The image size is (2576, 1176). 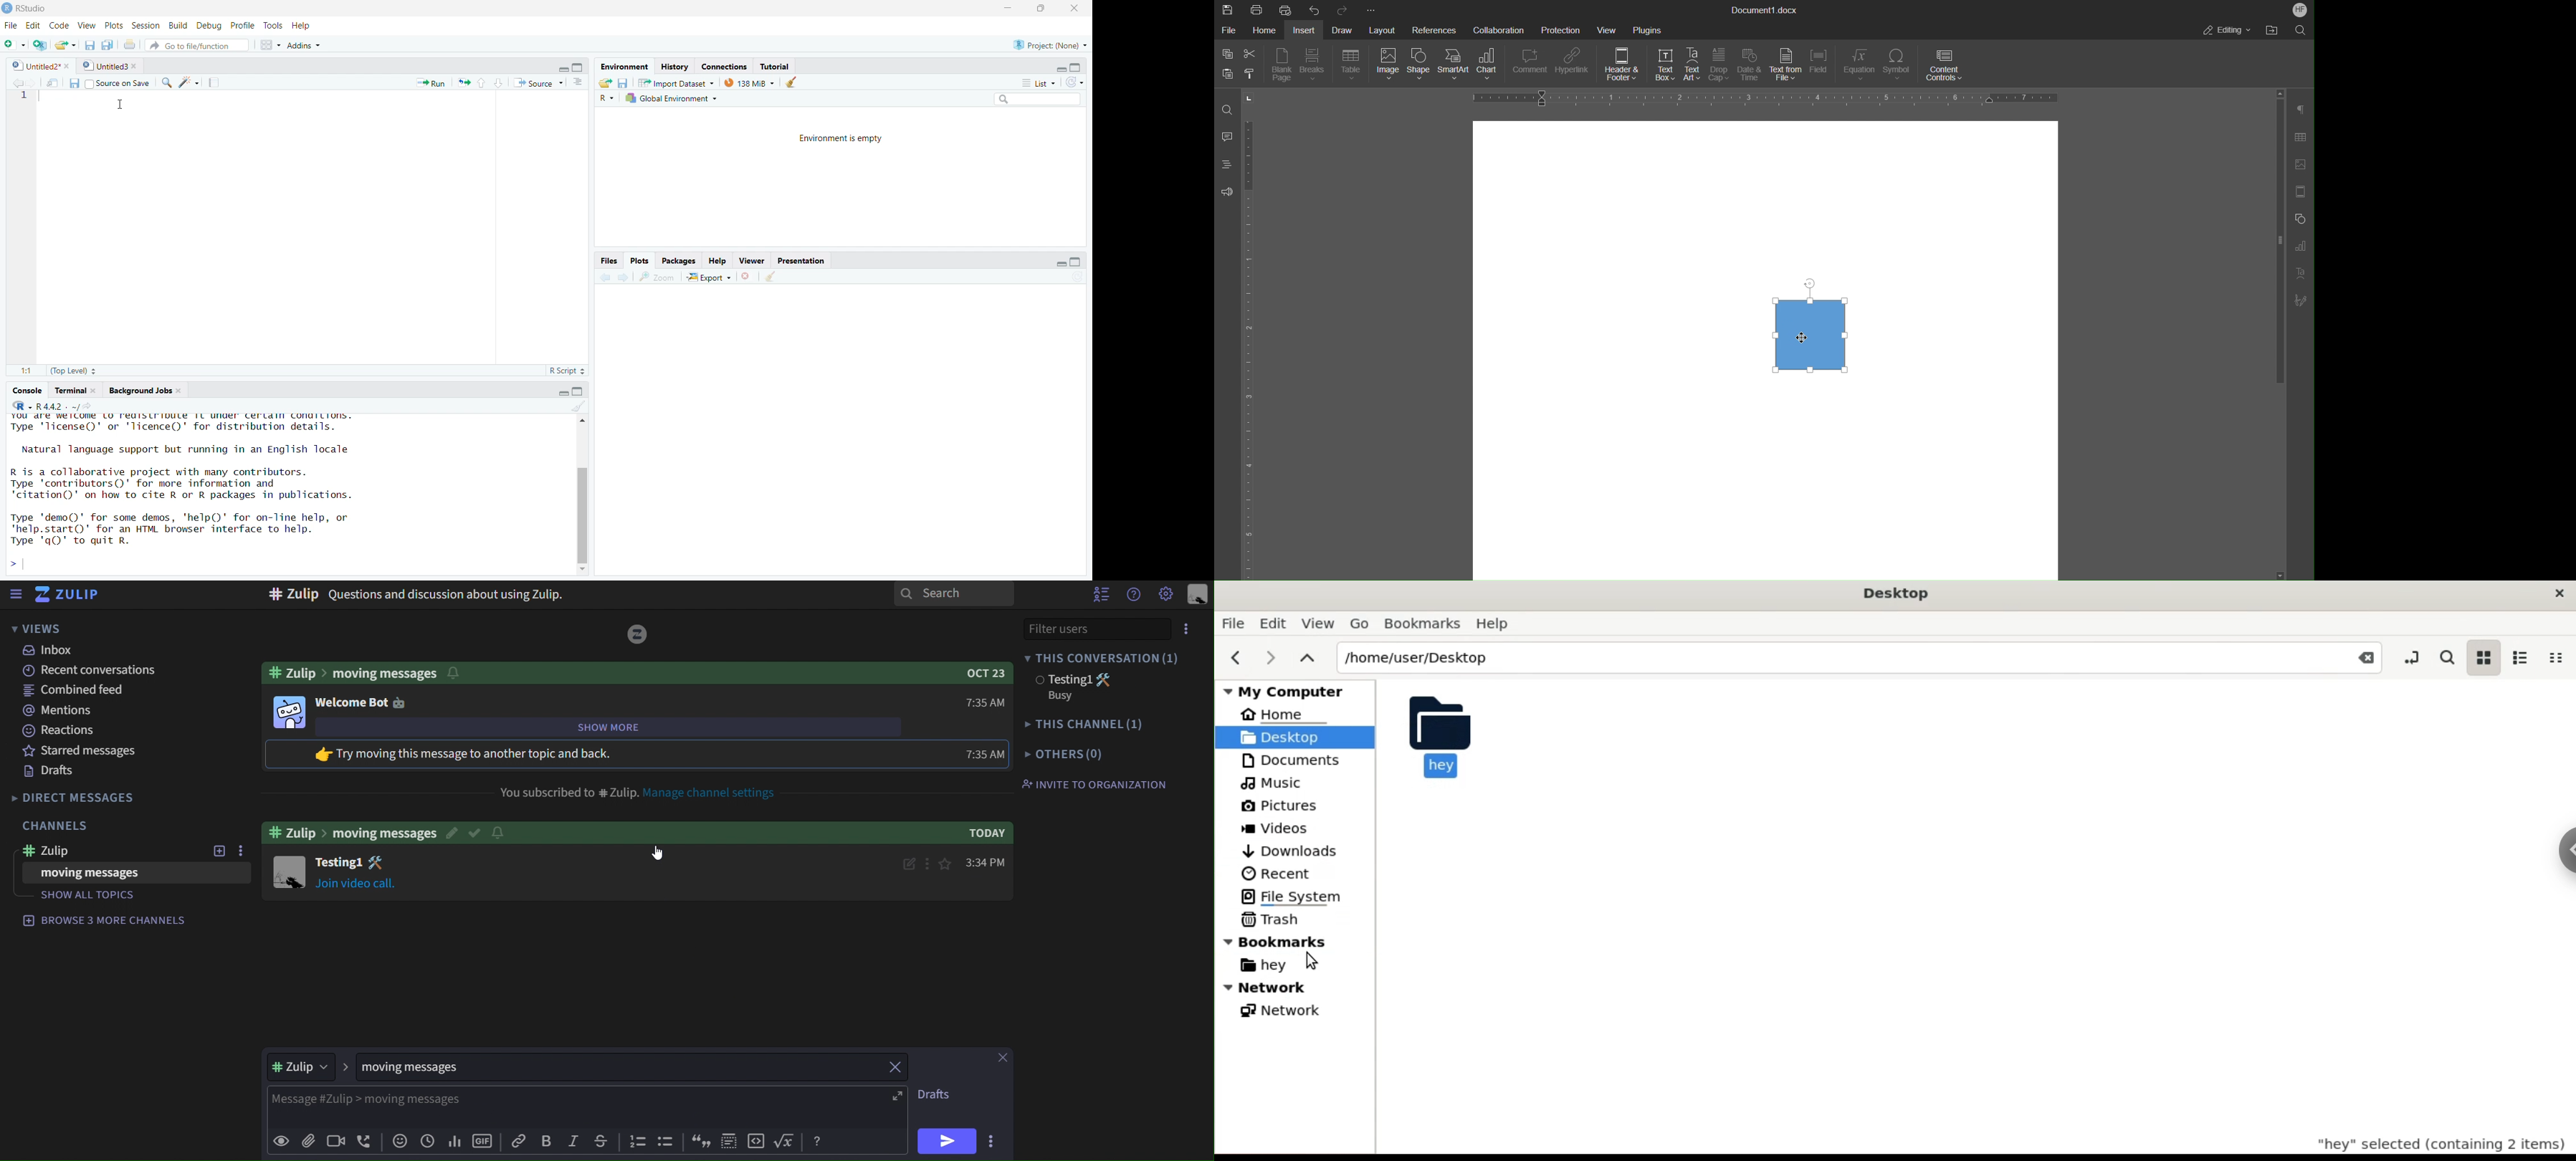 I want to click on Shape, so click(x=1808, y=330).